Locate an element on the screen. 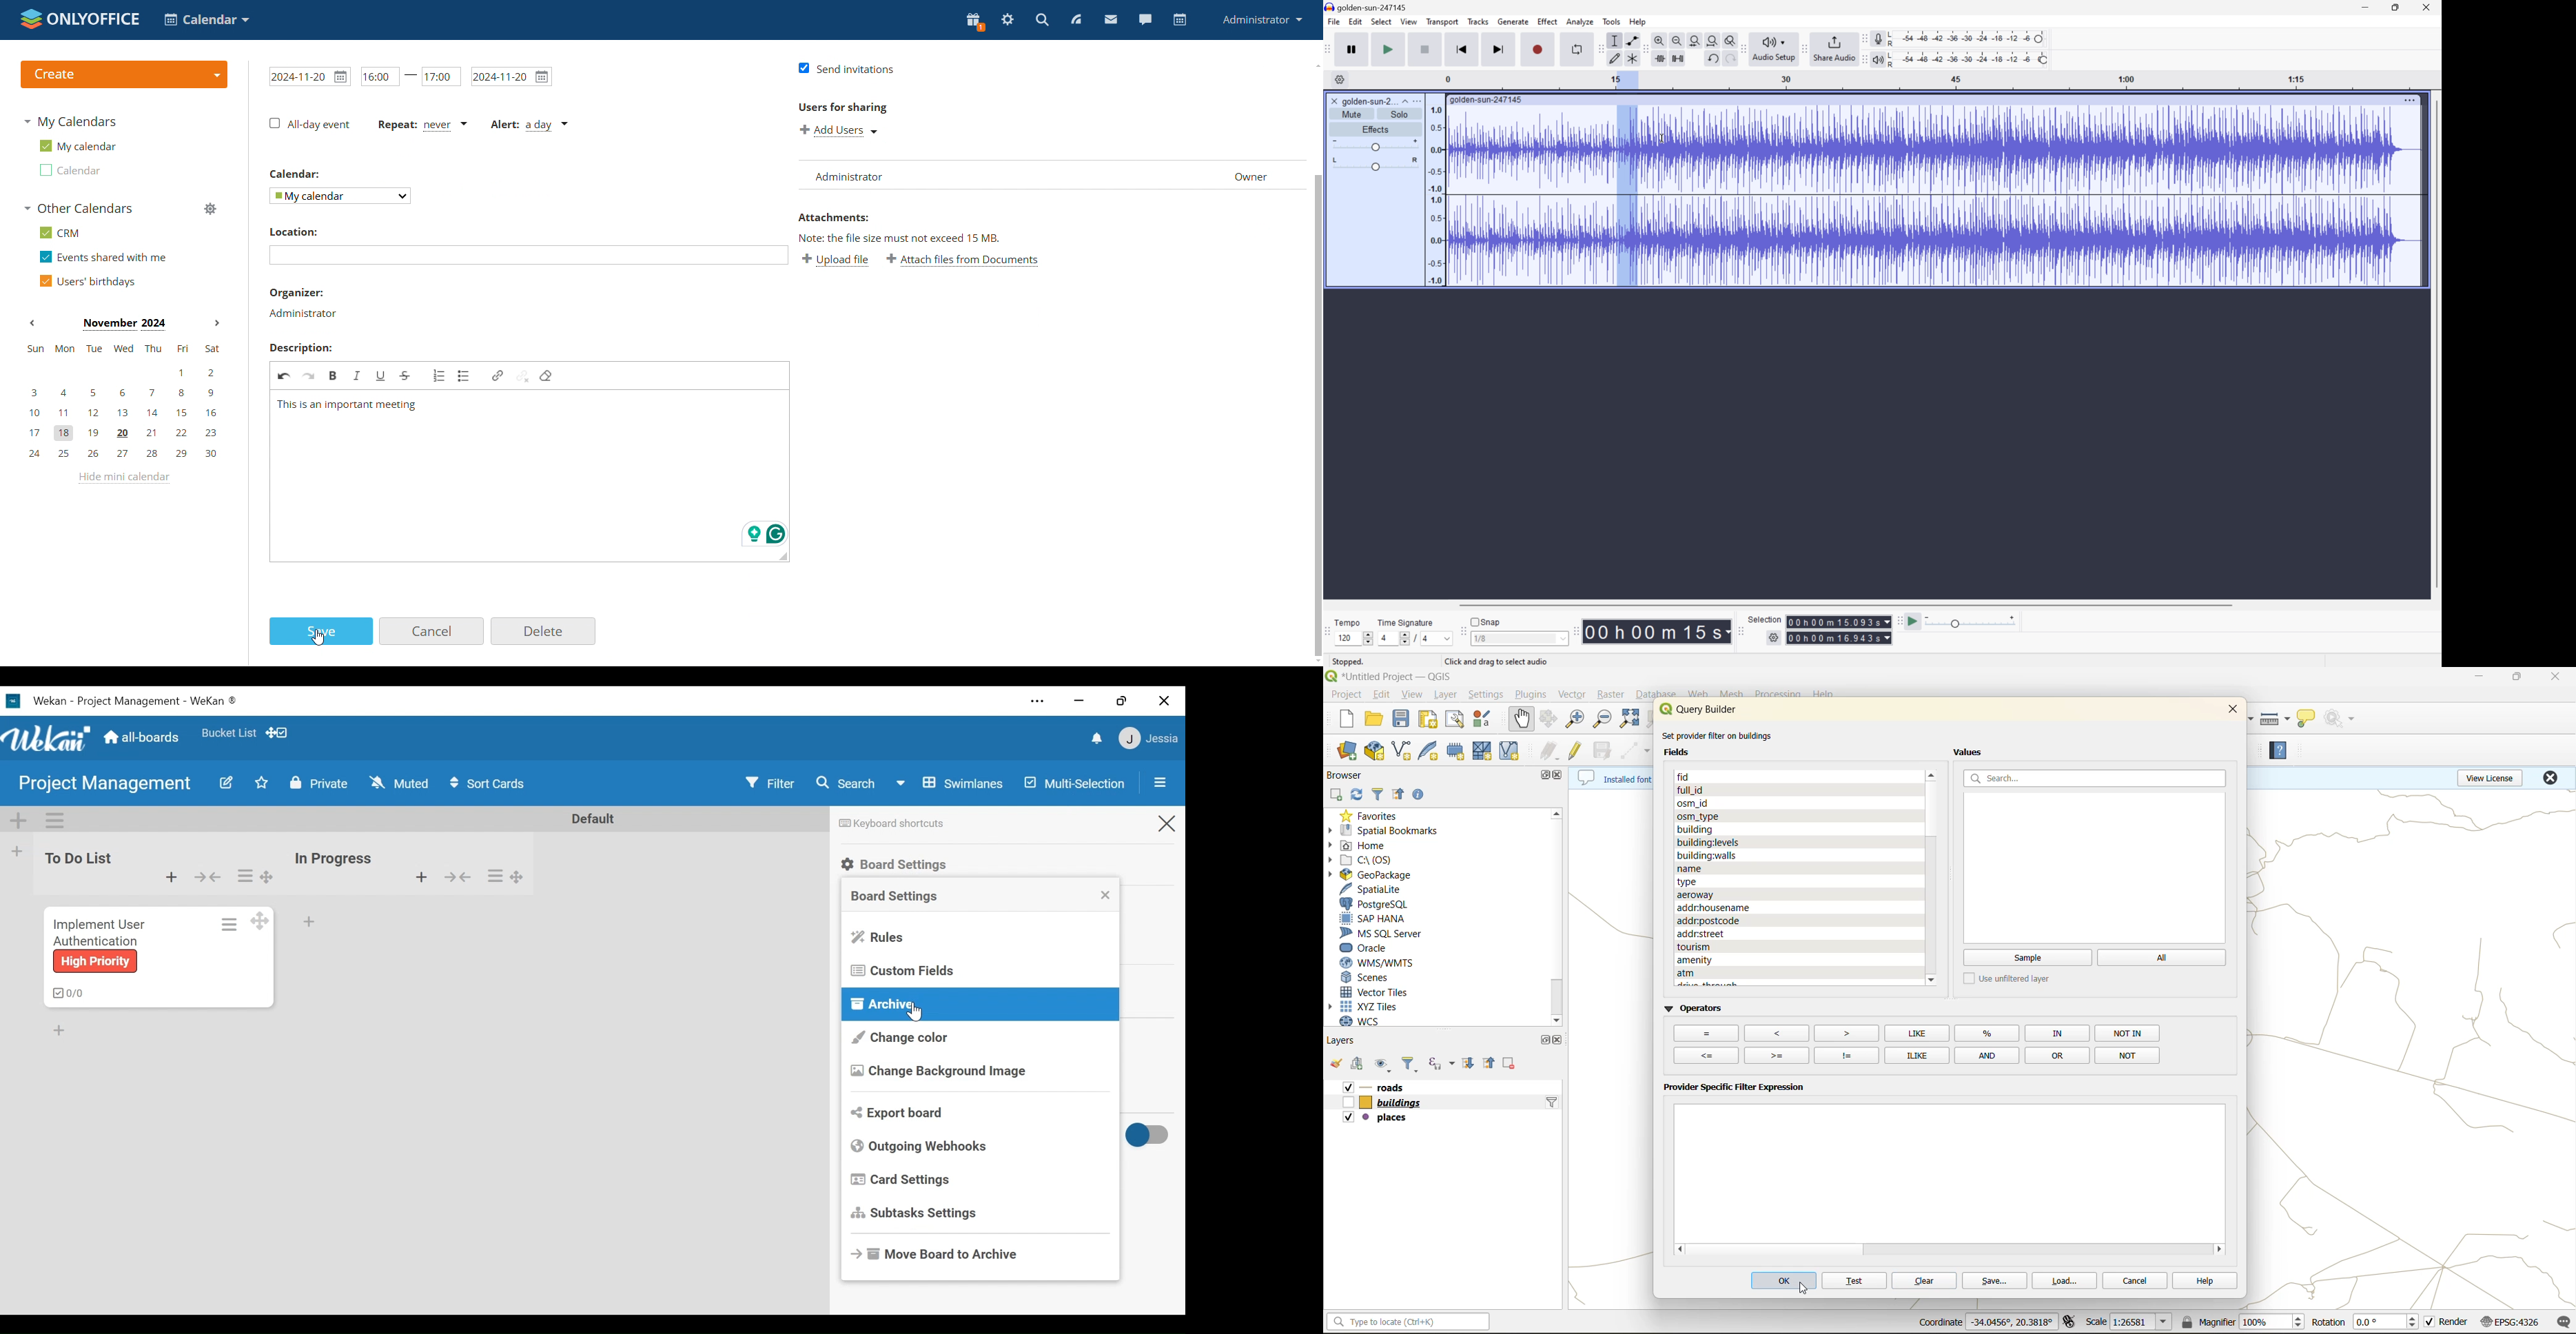  sample is located at coordinates (2027, 958).